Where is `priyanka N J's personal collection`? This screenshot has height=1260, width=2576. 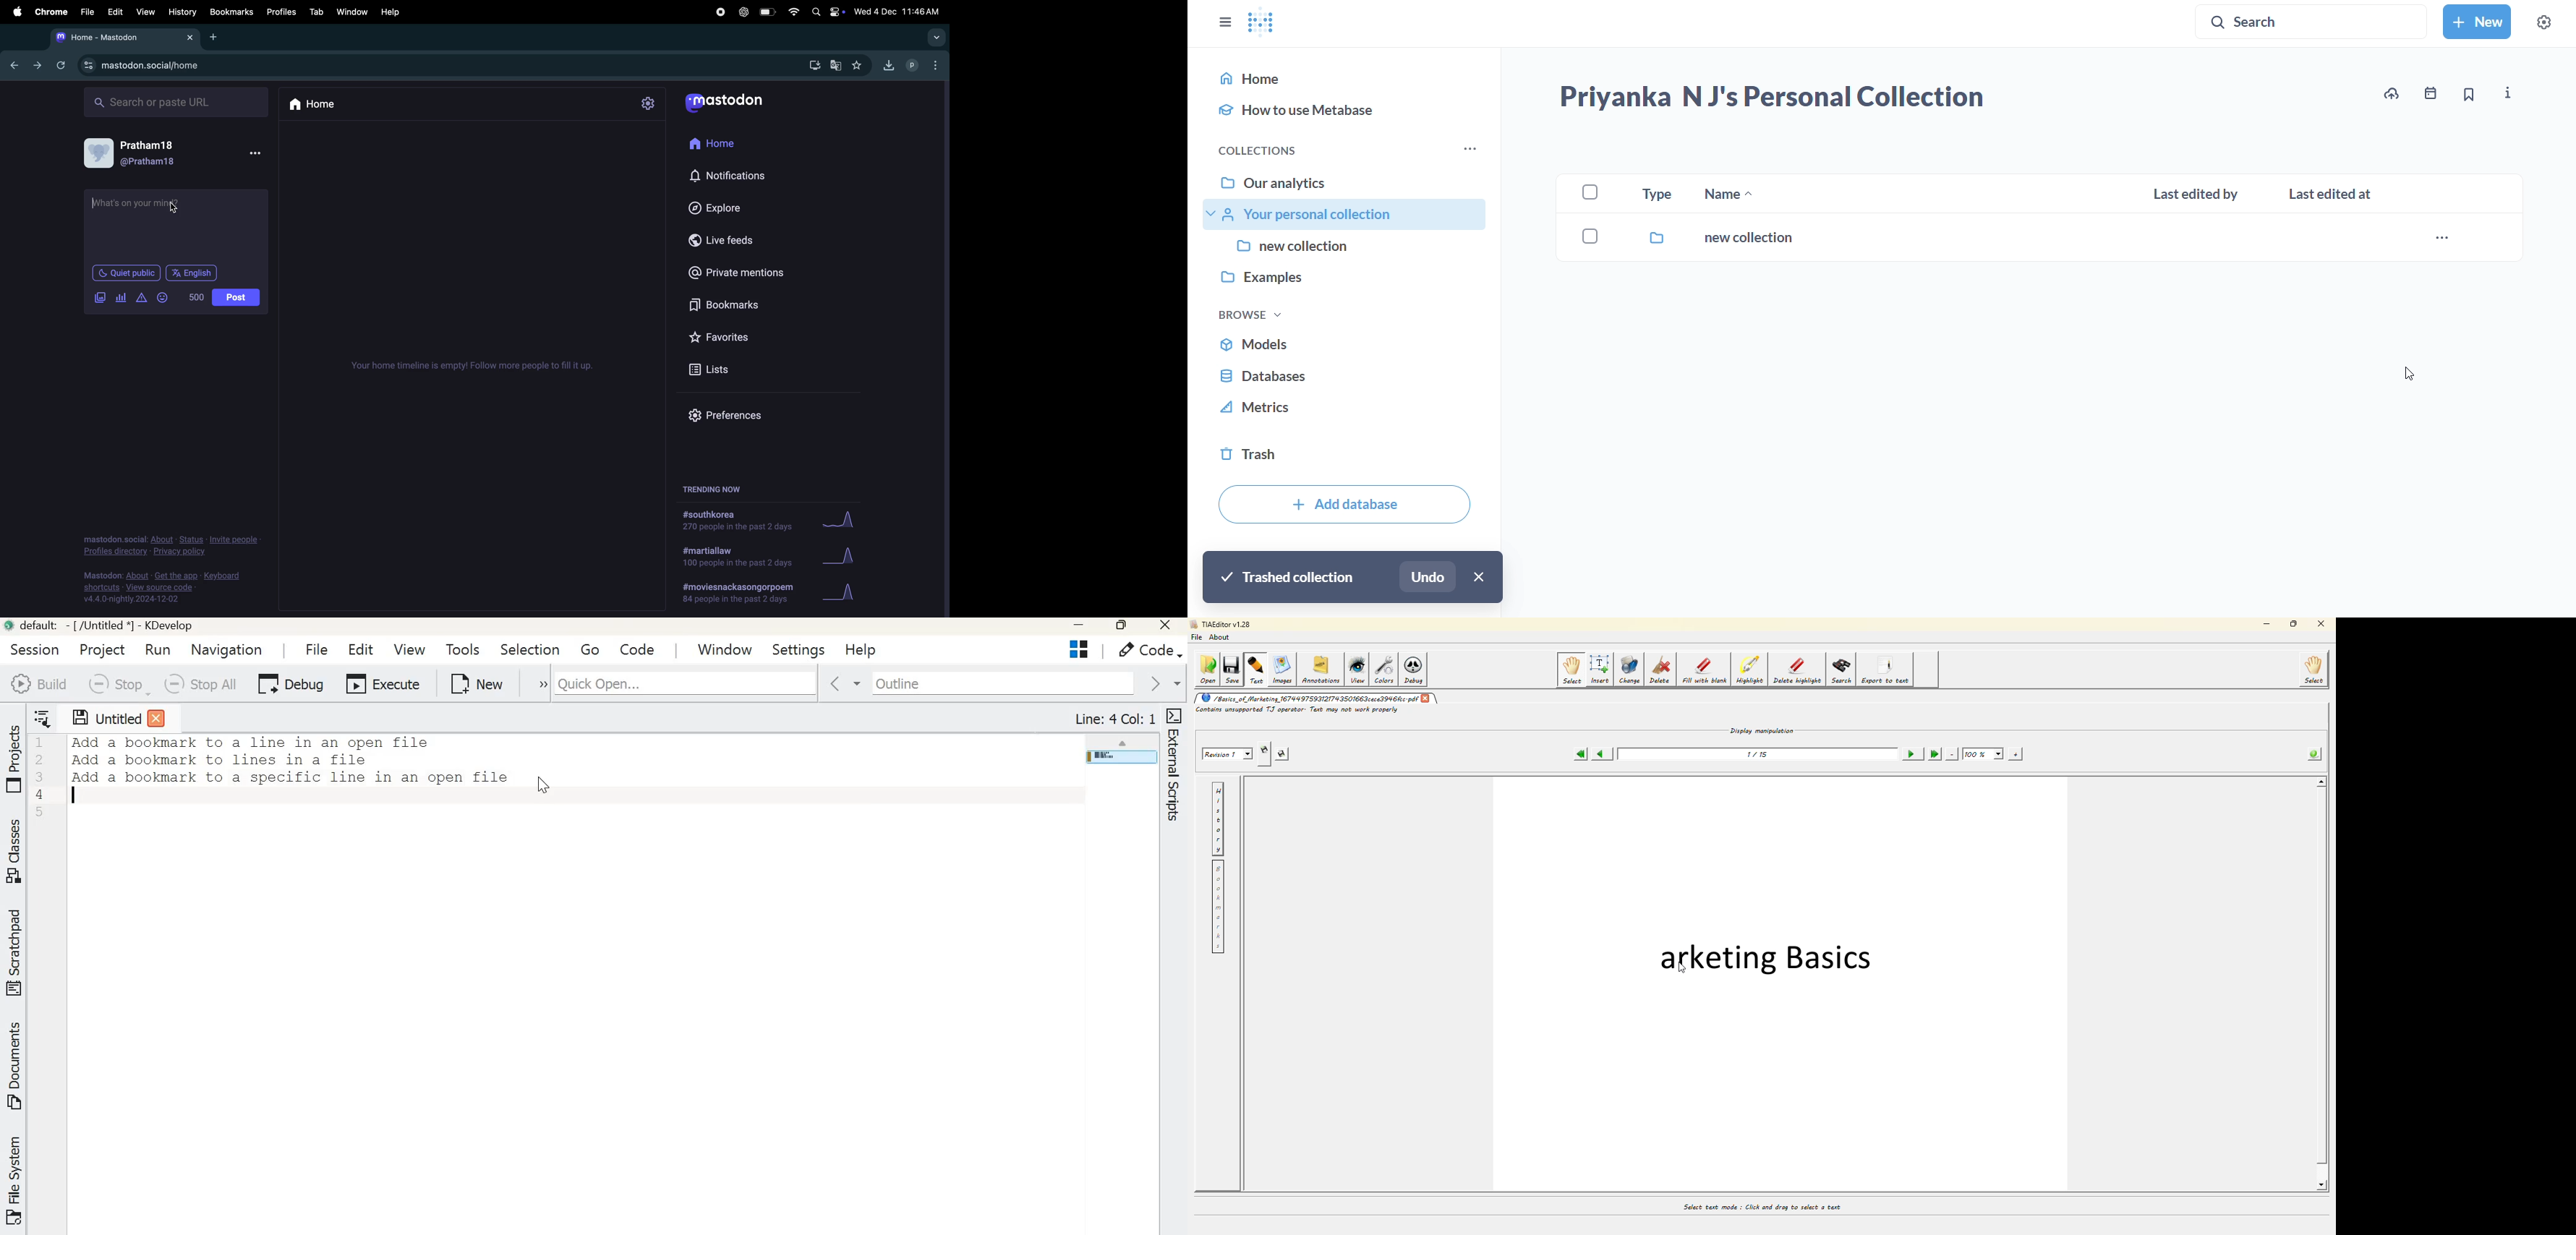 priyanka N J's personal collection is located at coordinates (1772, 99).